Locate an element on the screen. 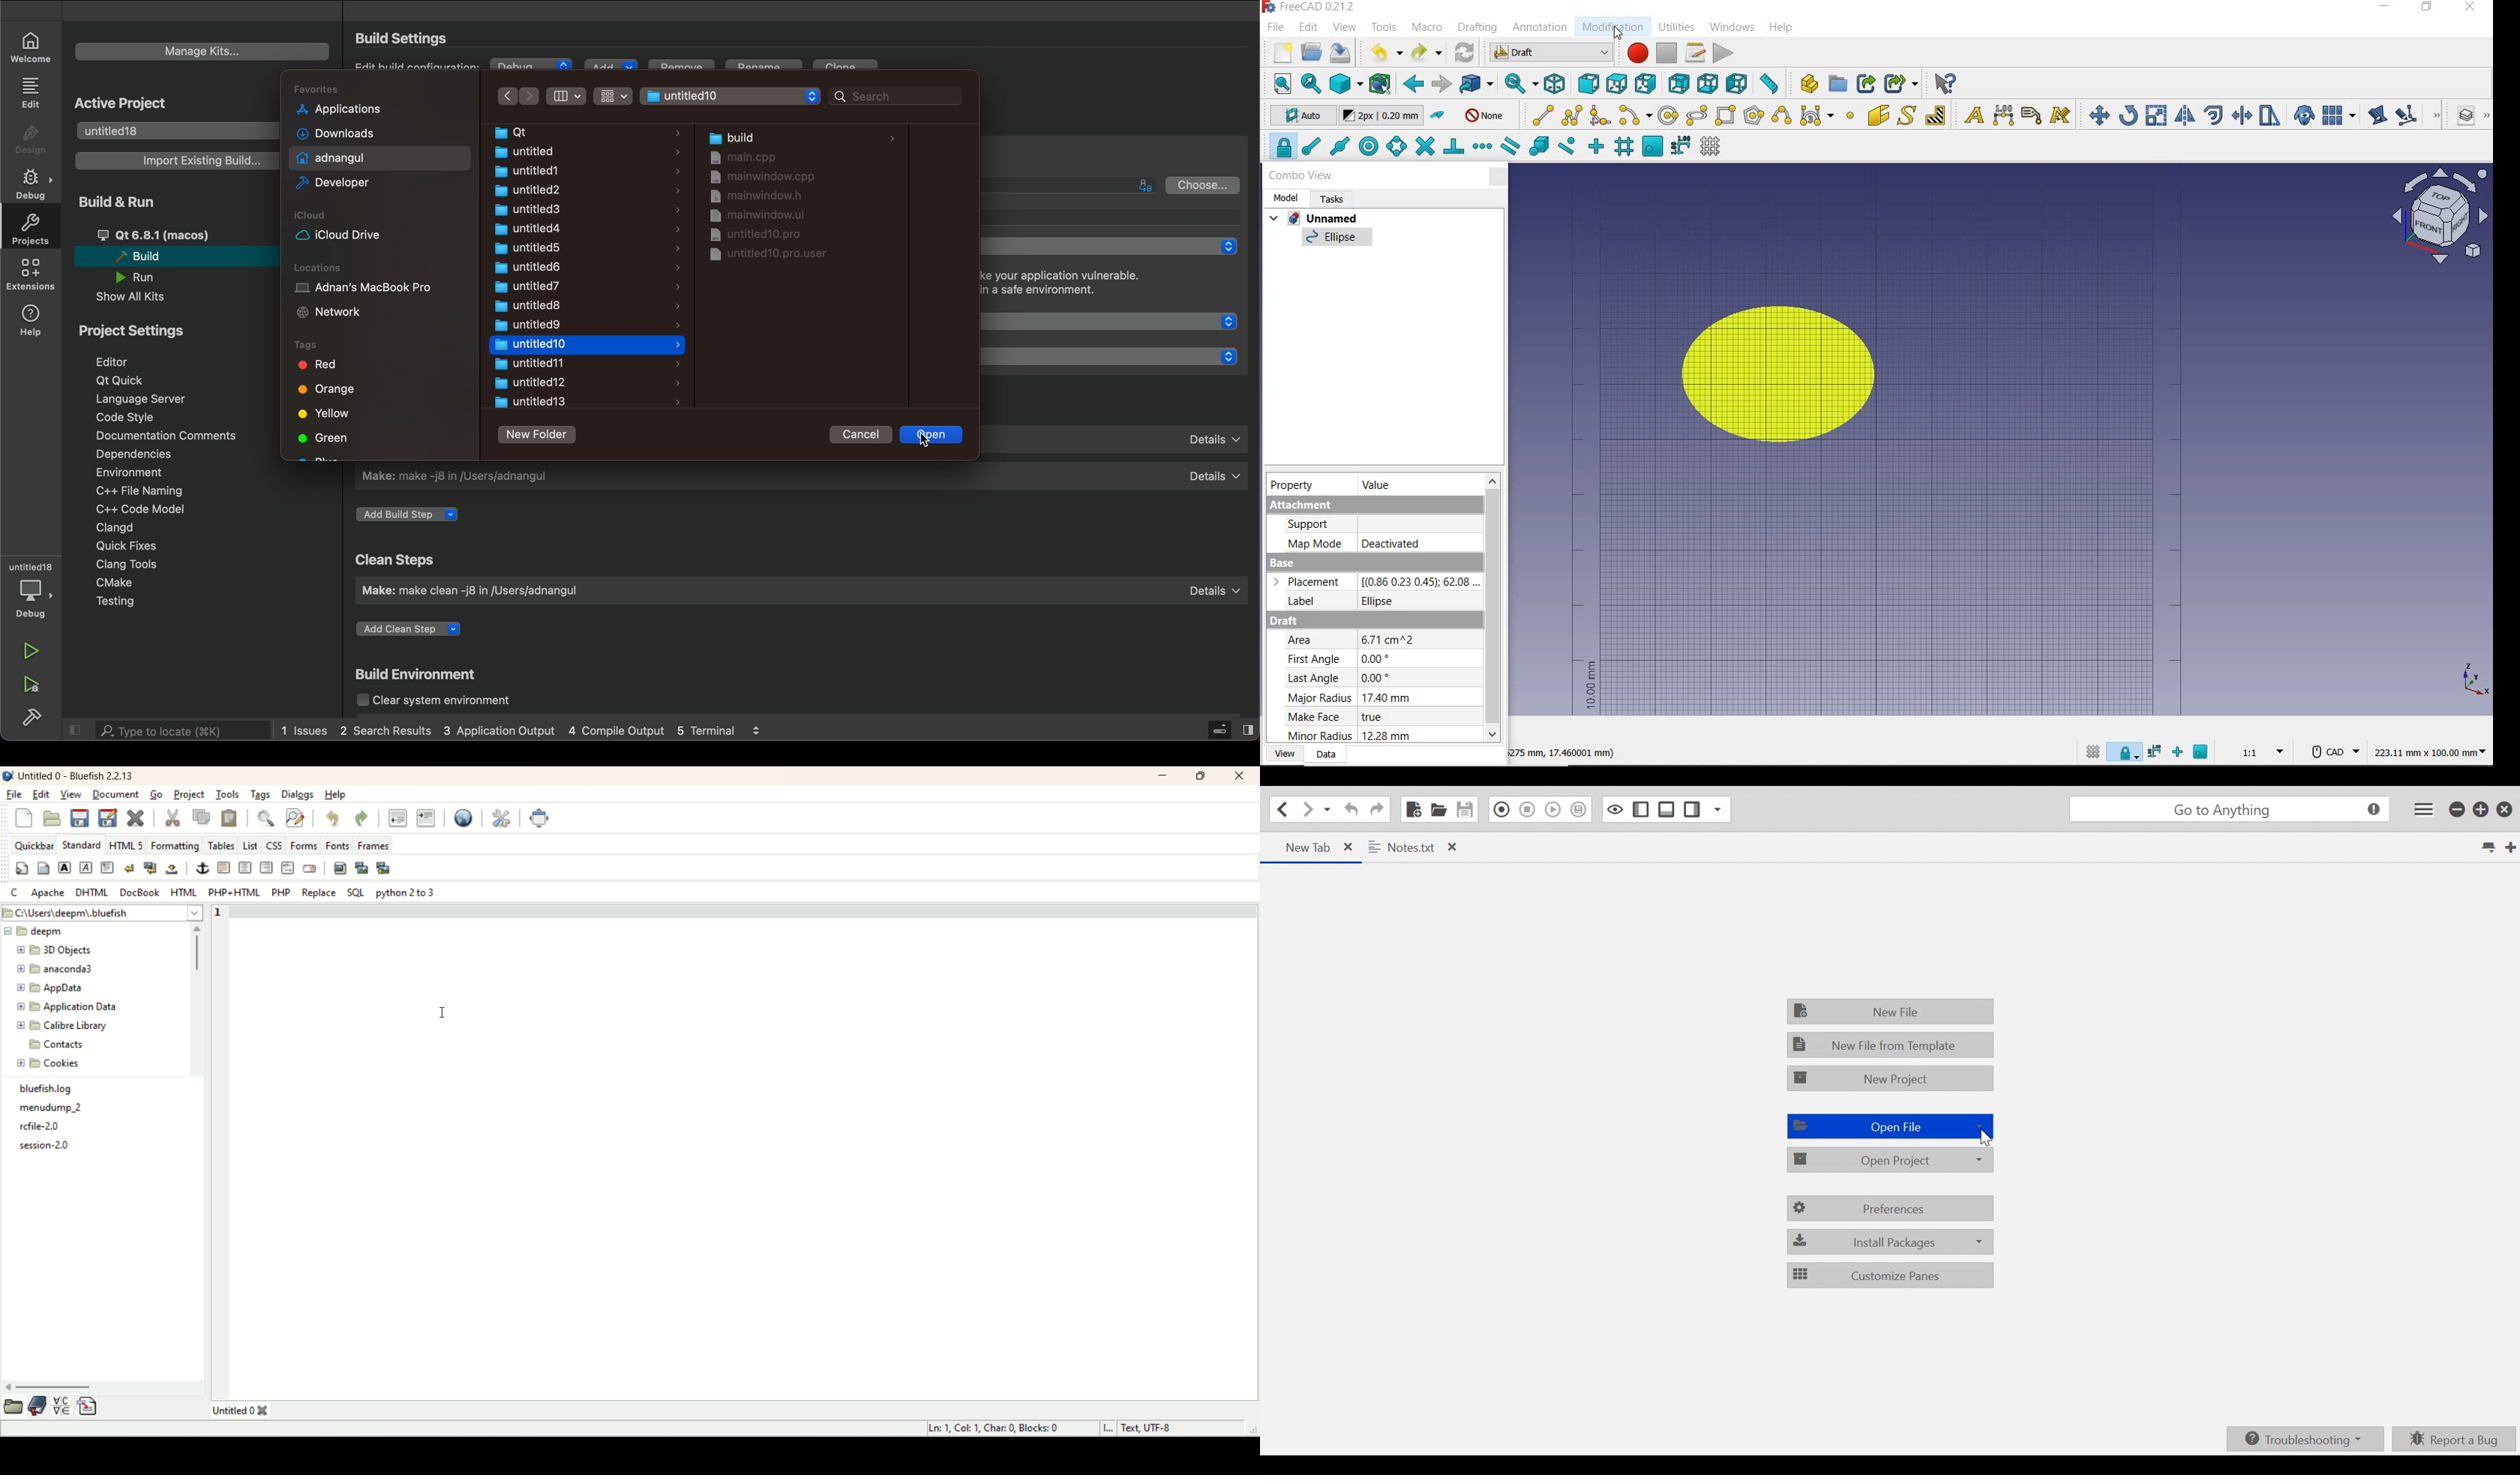 This screenshot has height=1484, width=2520. go is located at coordinates (156, 795).